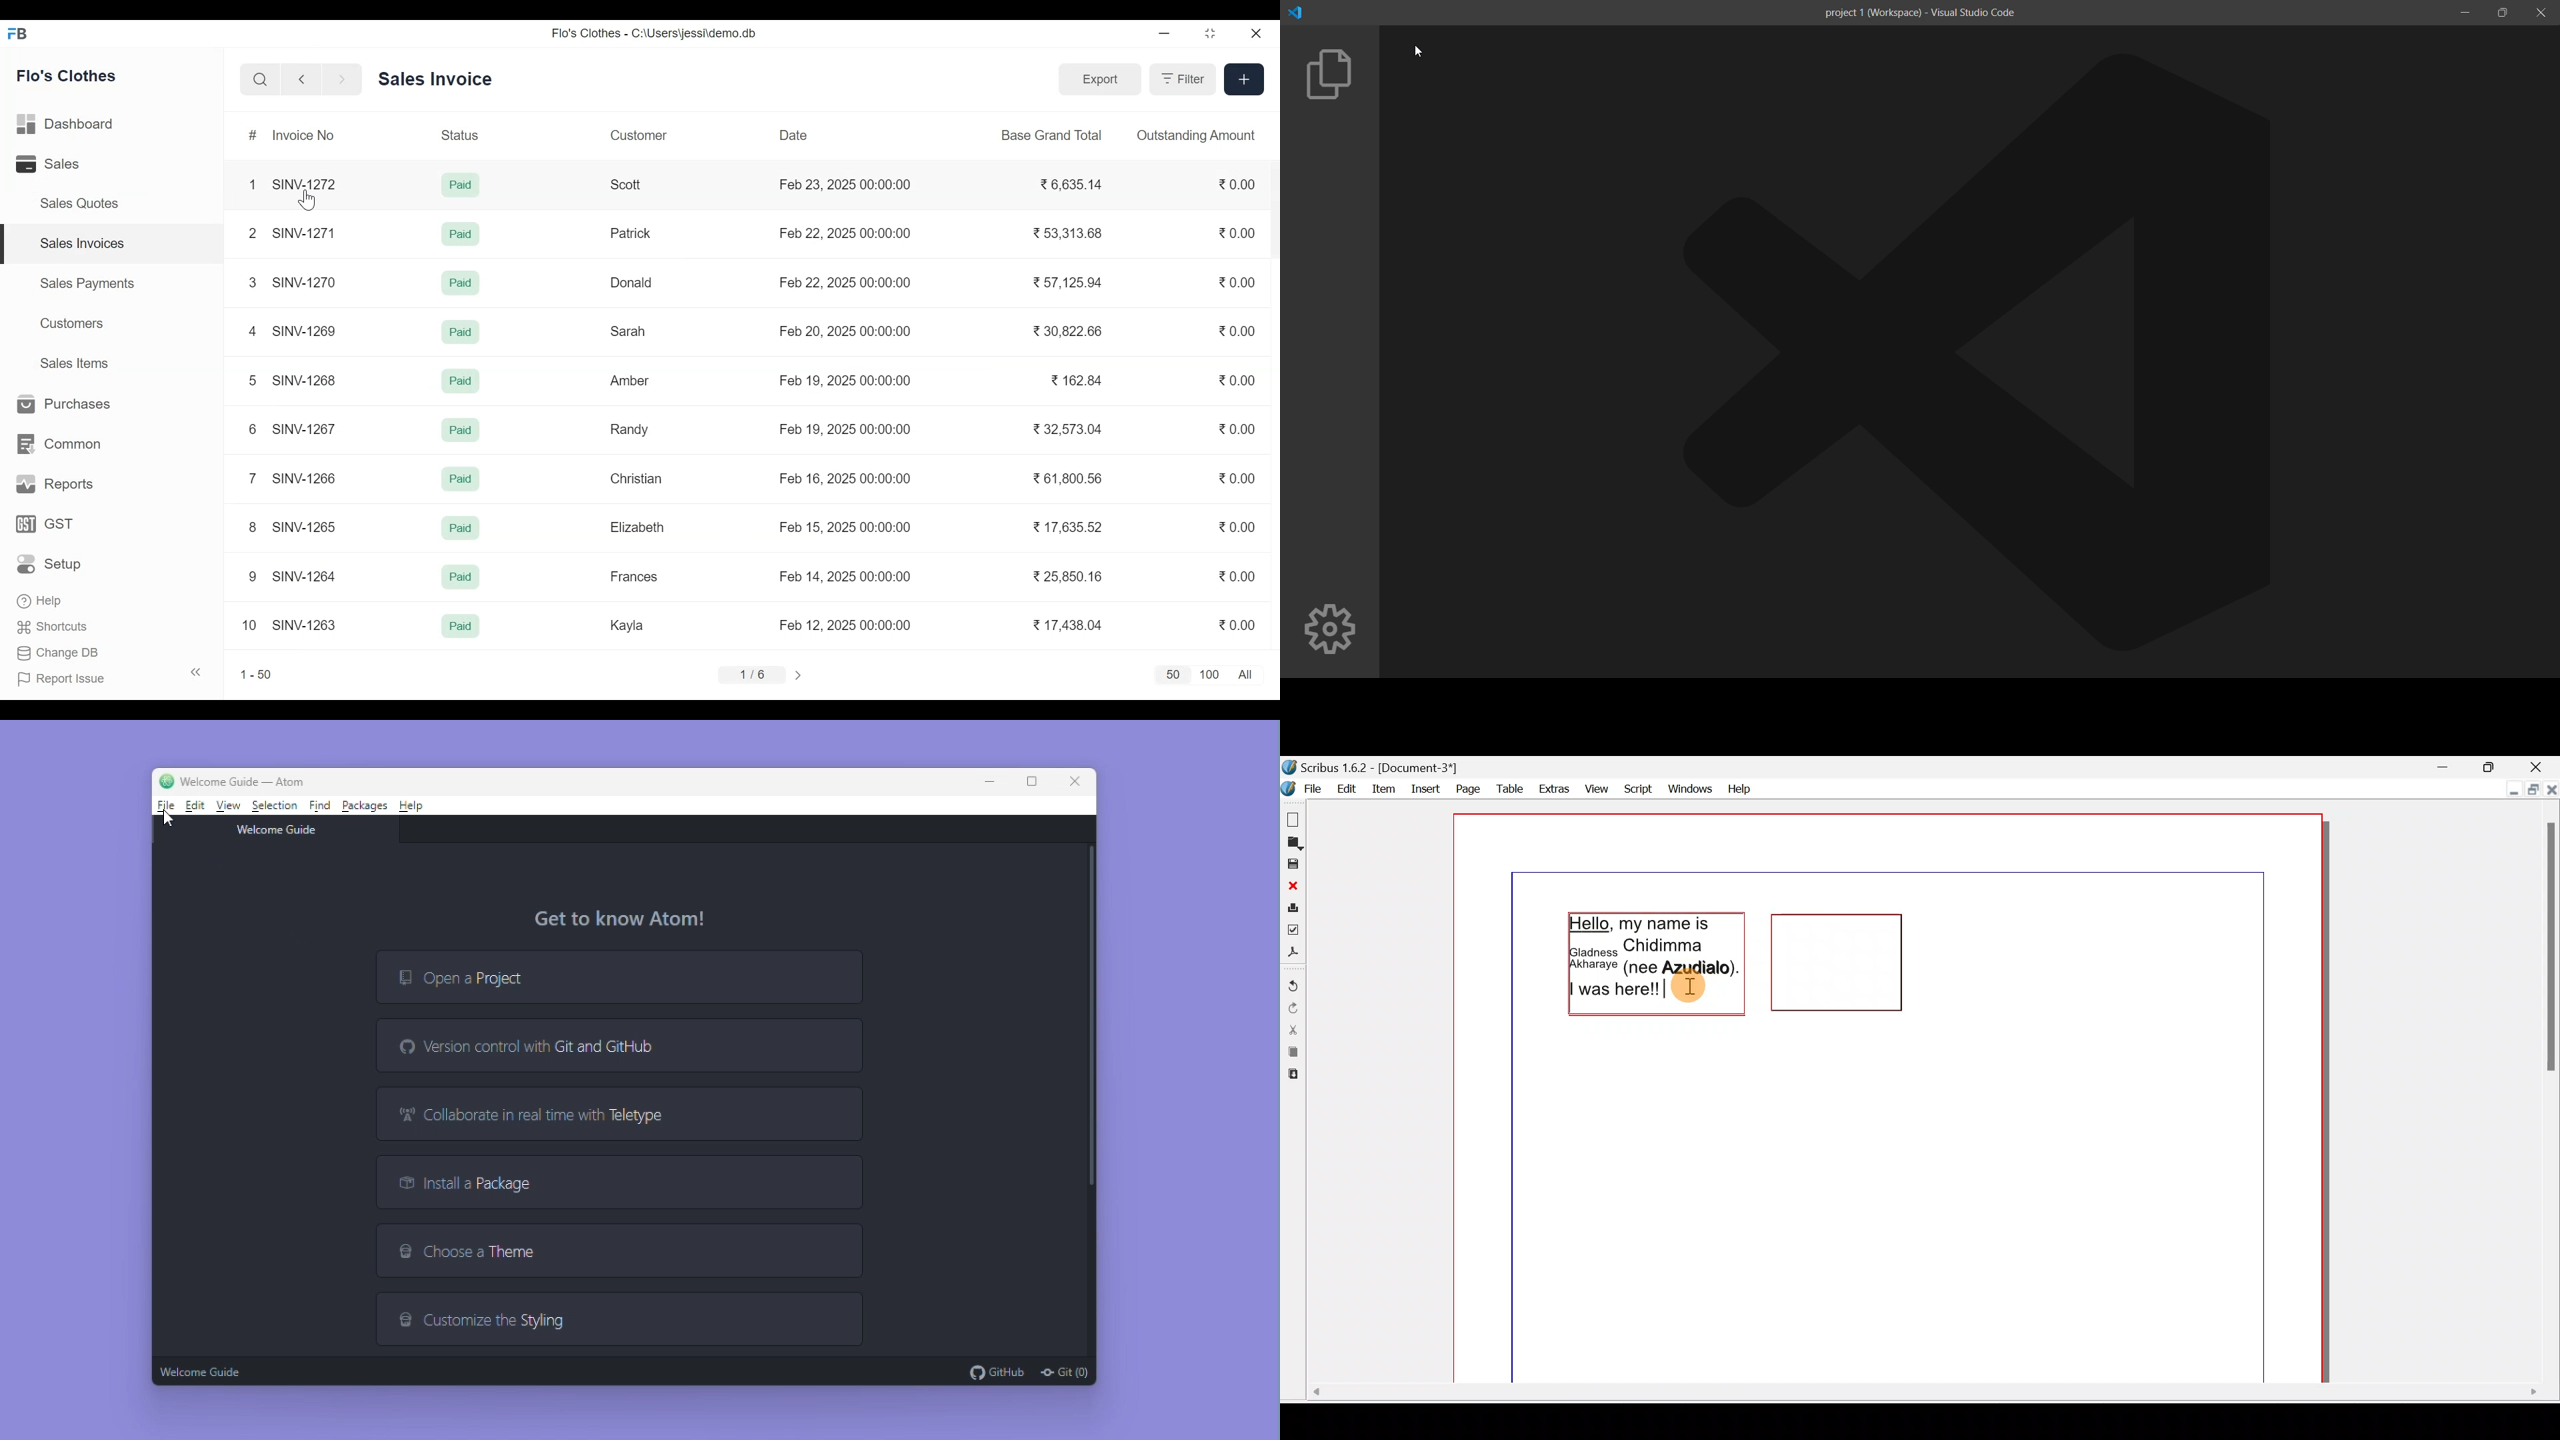 The image size is (2576, 1456). I want to click on Edit, so click(1347, 789).